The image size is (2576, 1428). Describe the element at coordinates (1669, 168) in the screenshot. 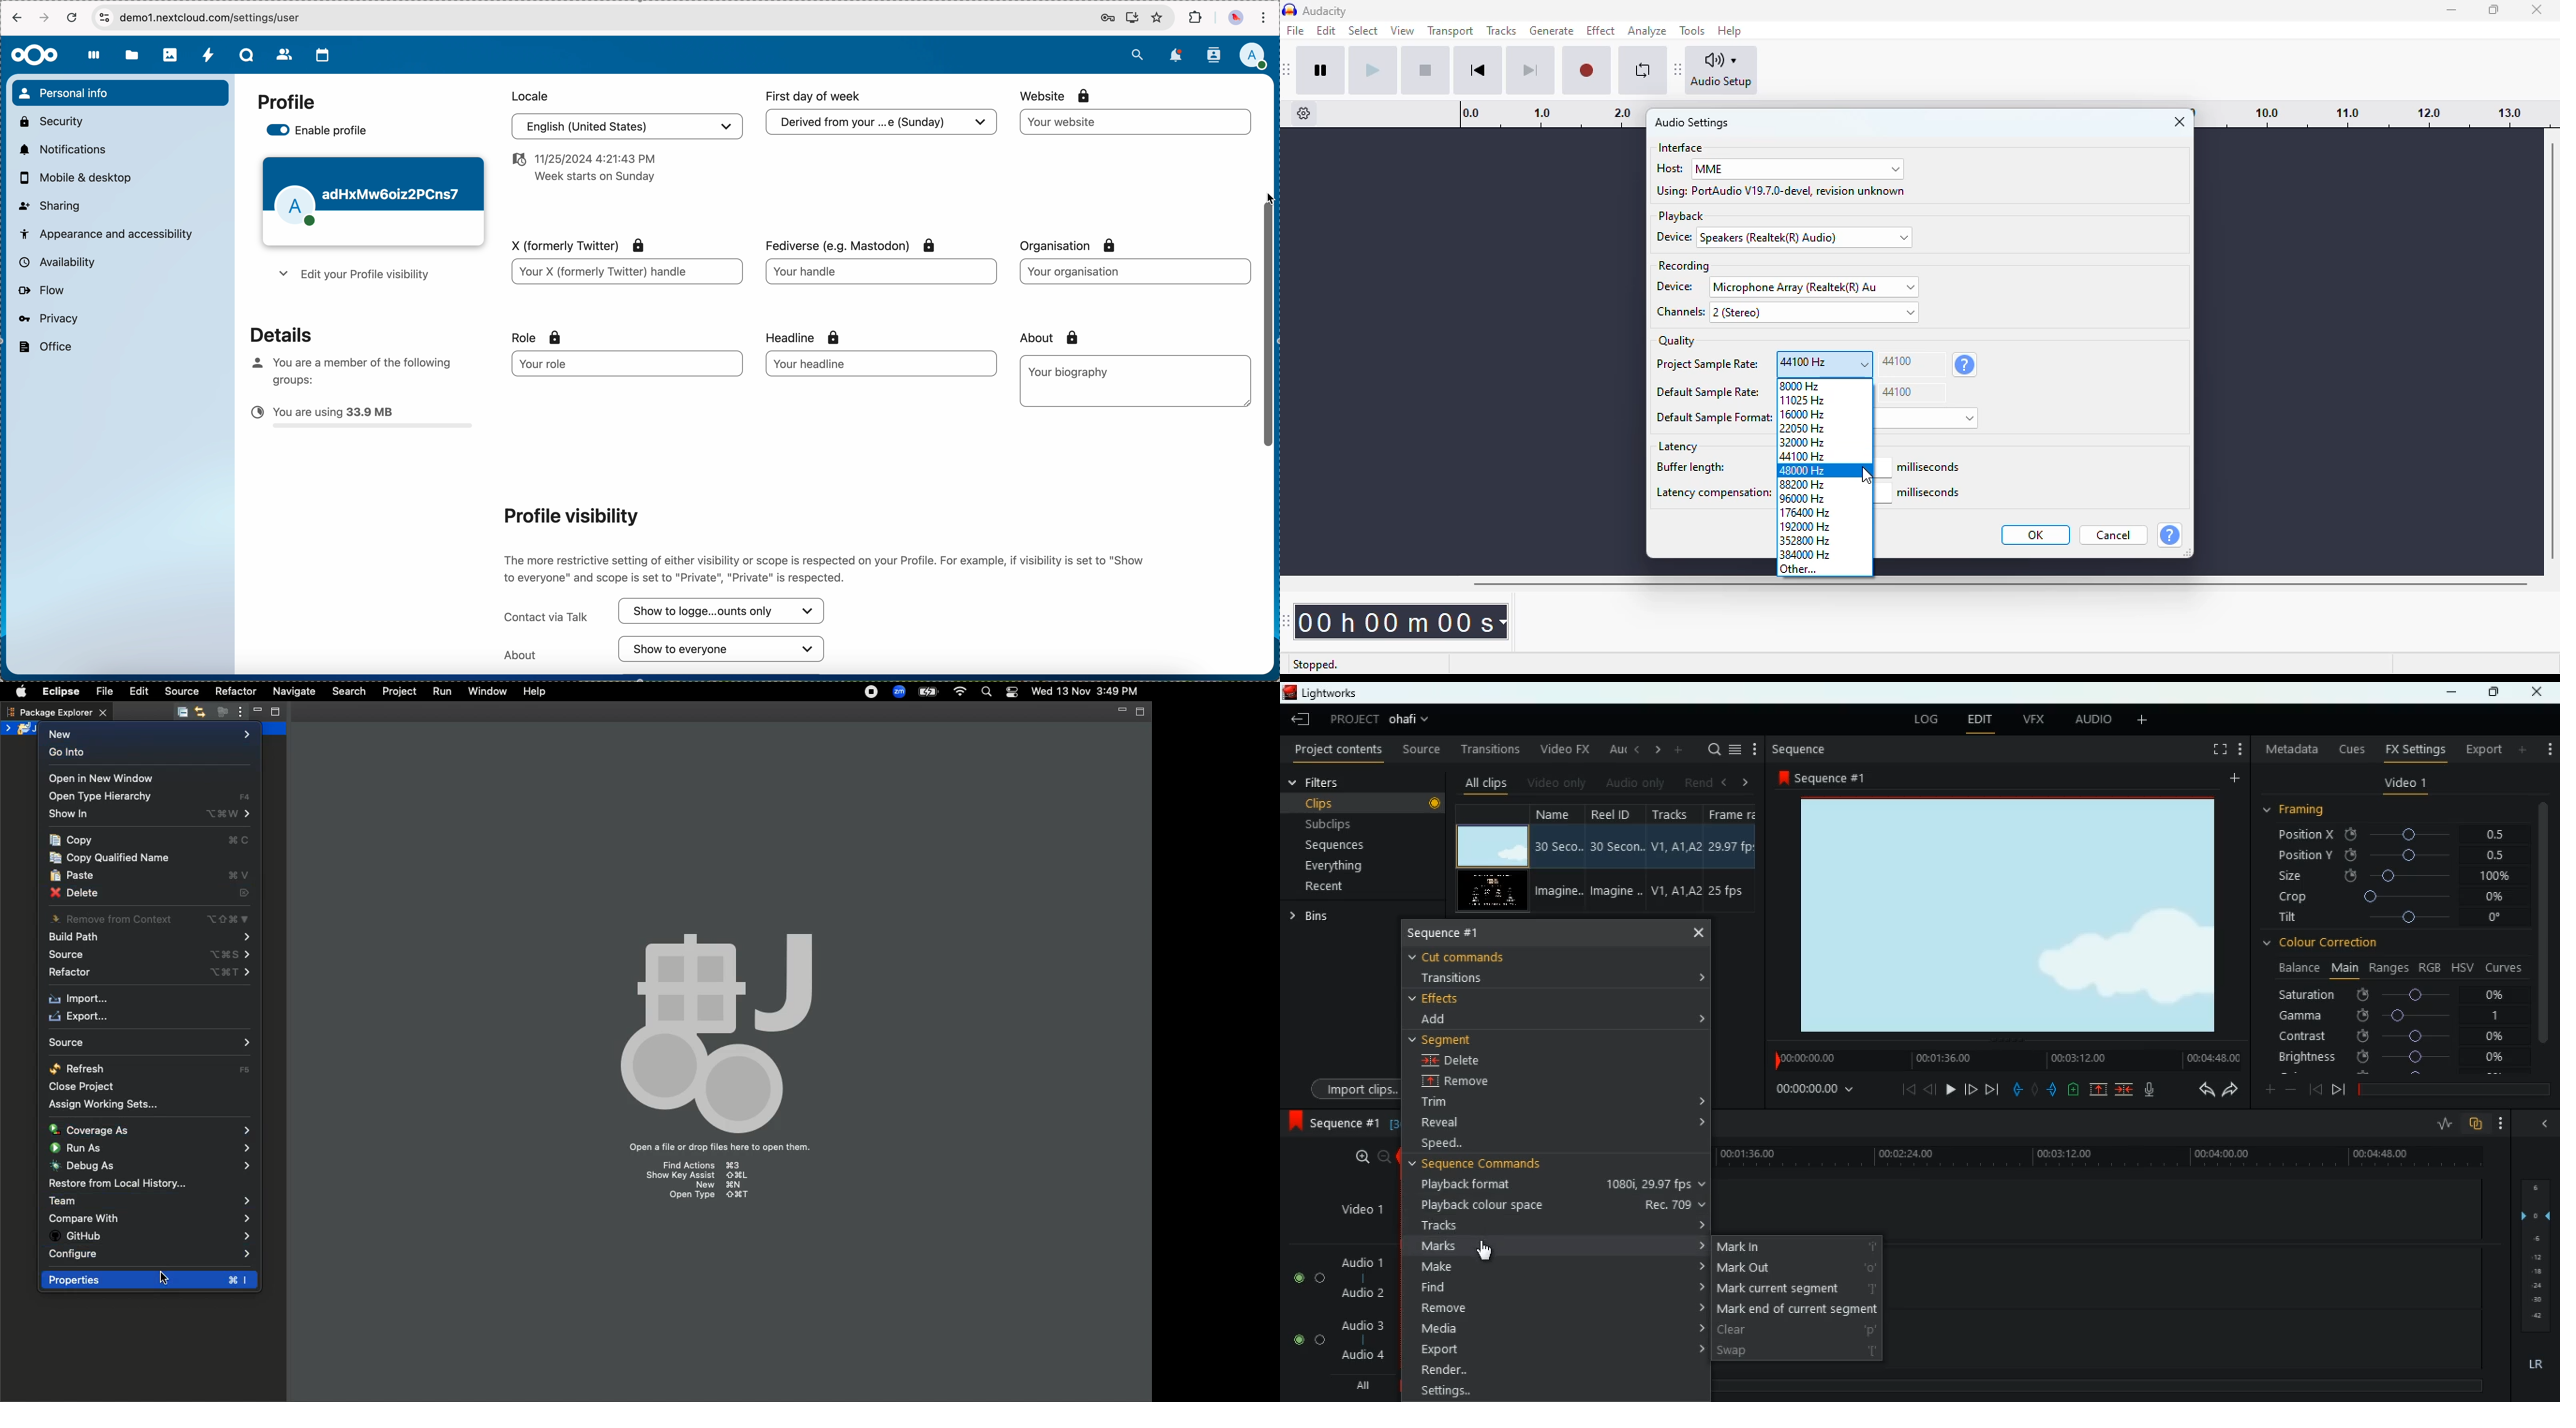

I see `host` at that location.